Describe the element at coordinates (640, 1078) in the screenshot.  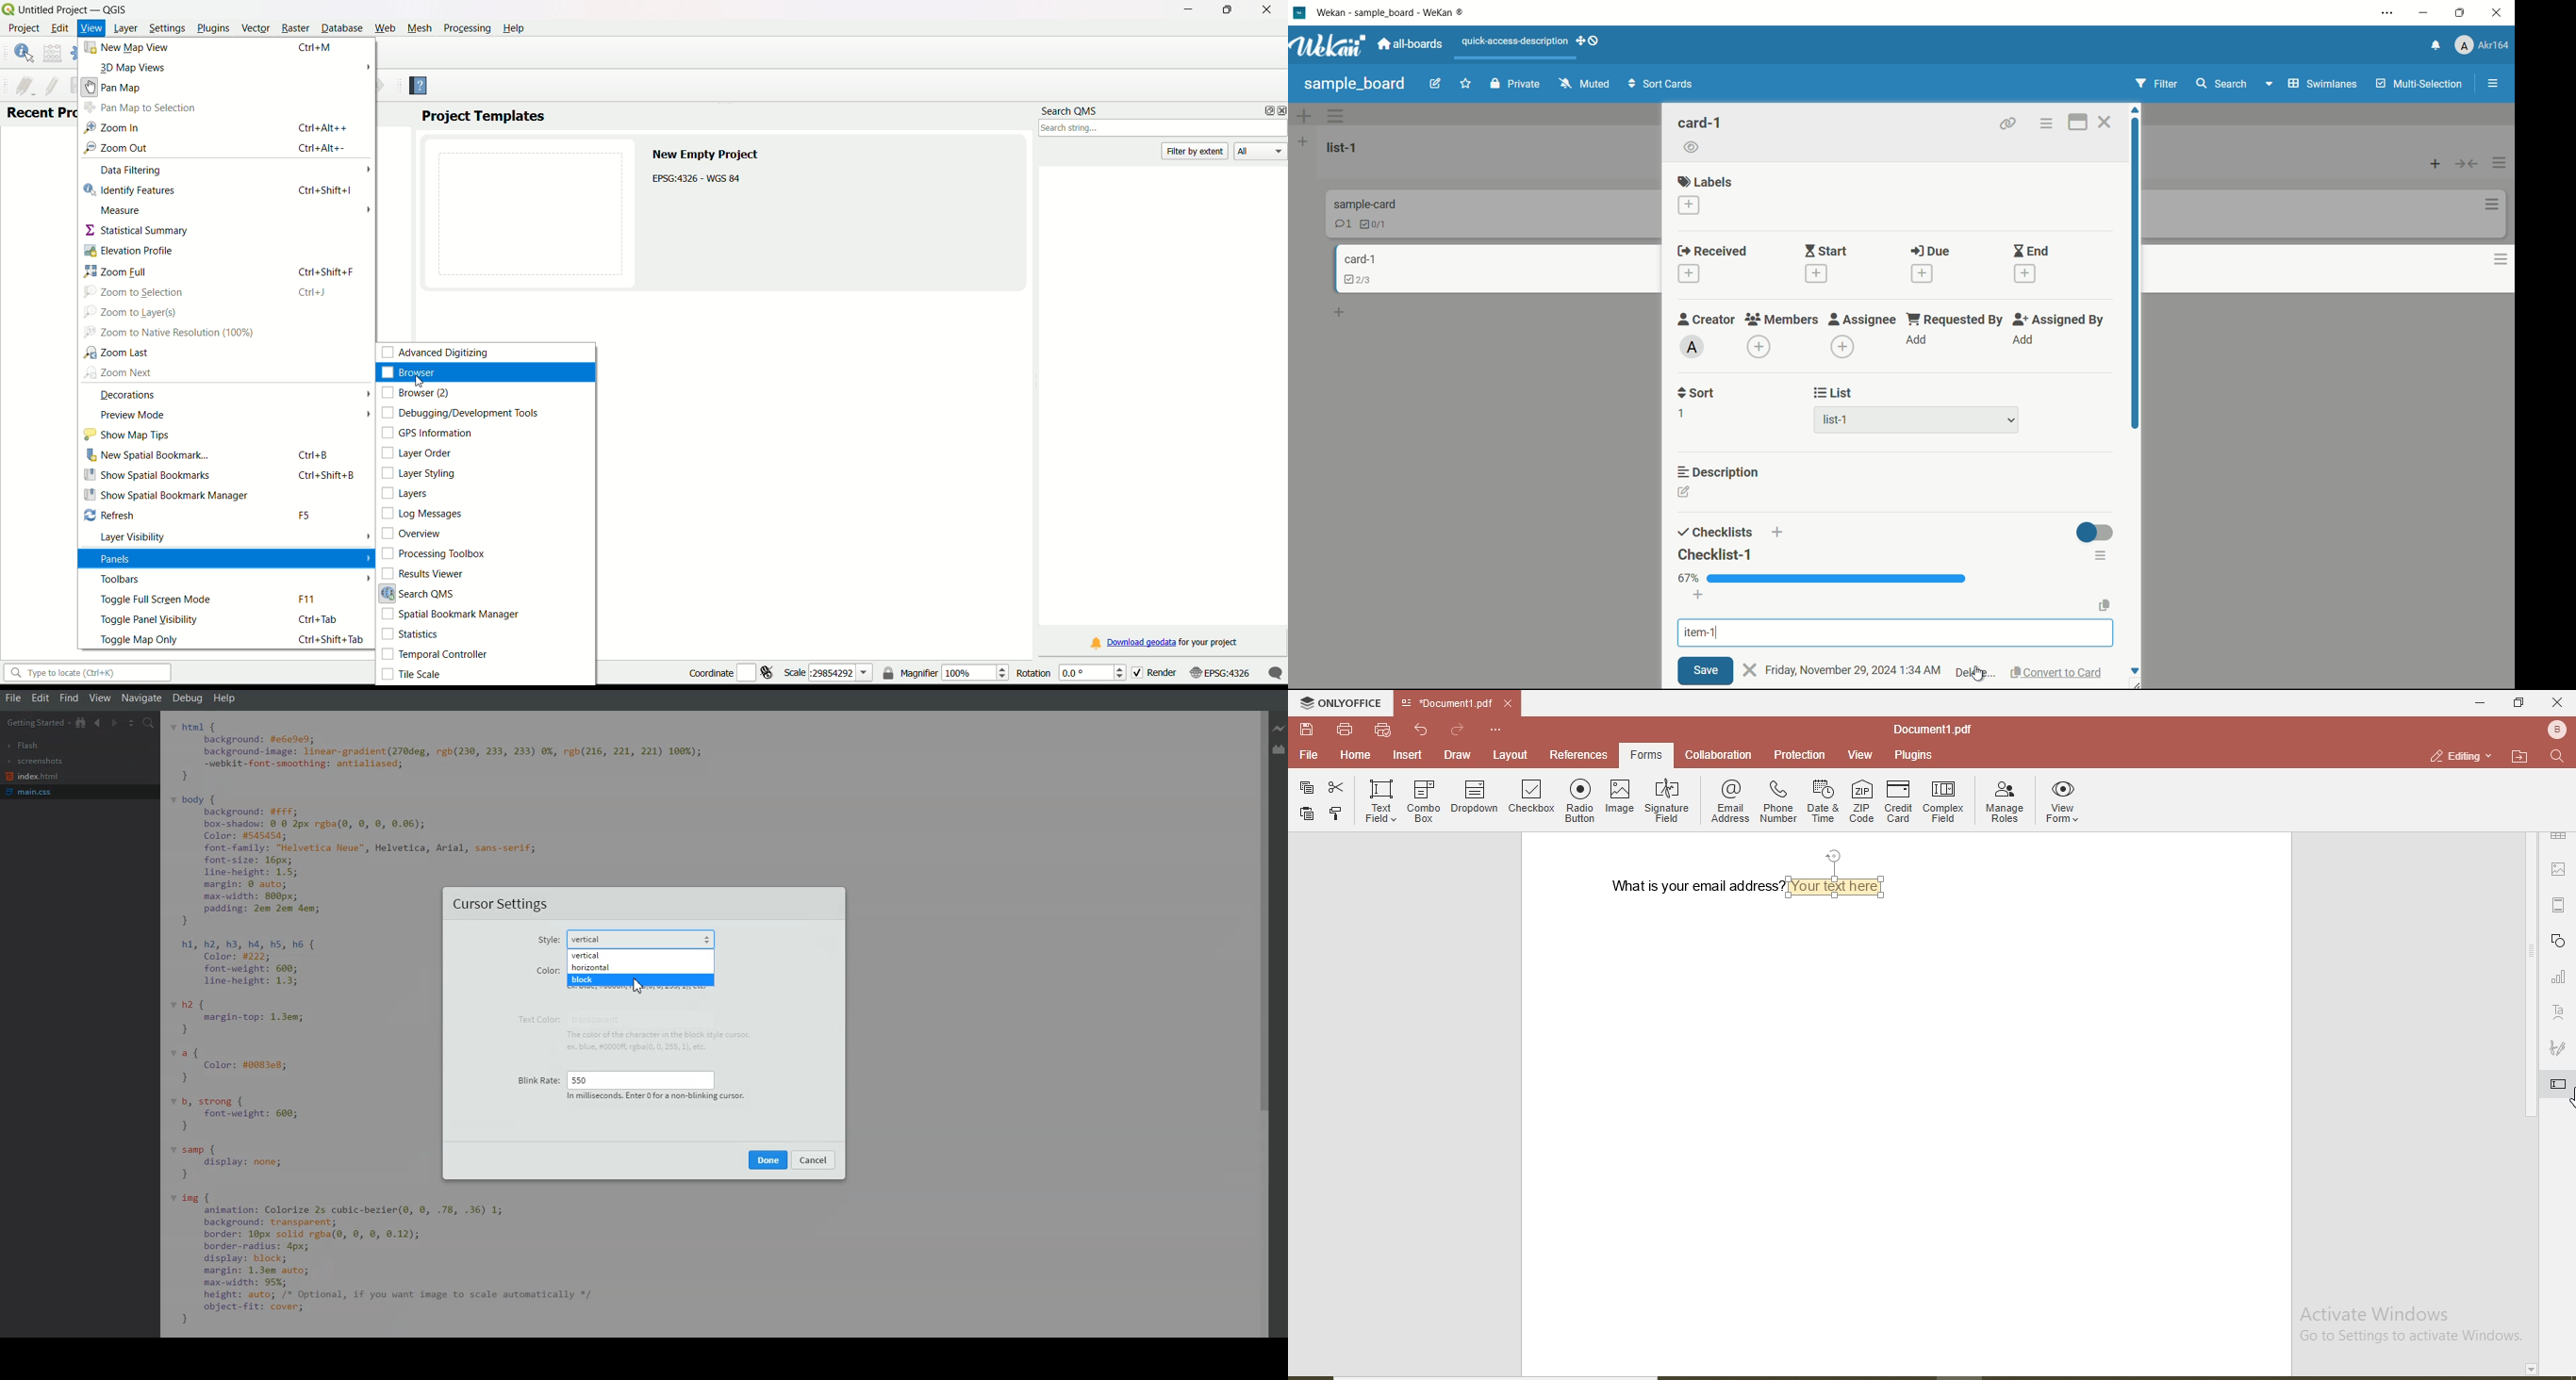
I see `550` at that location.